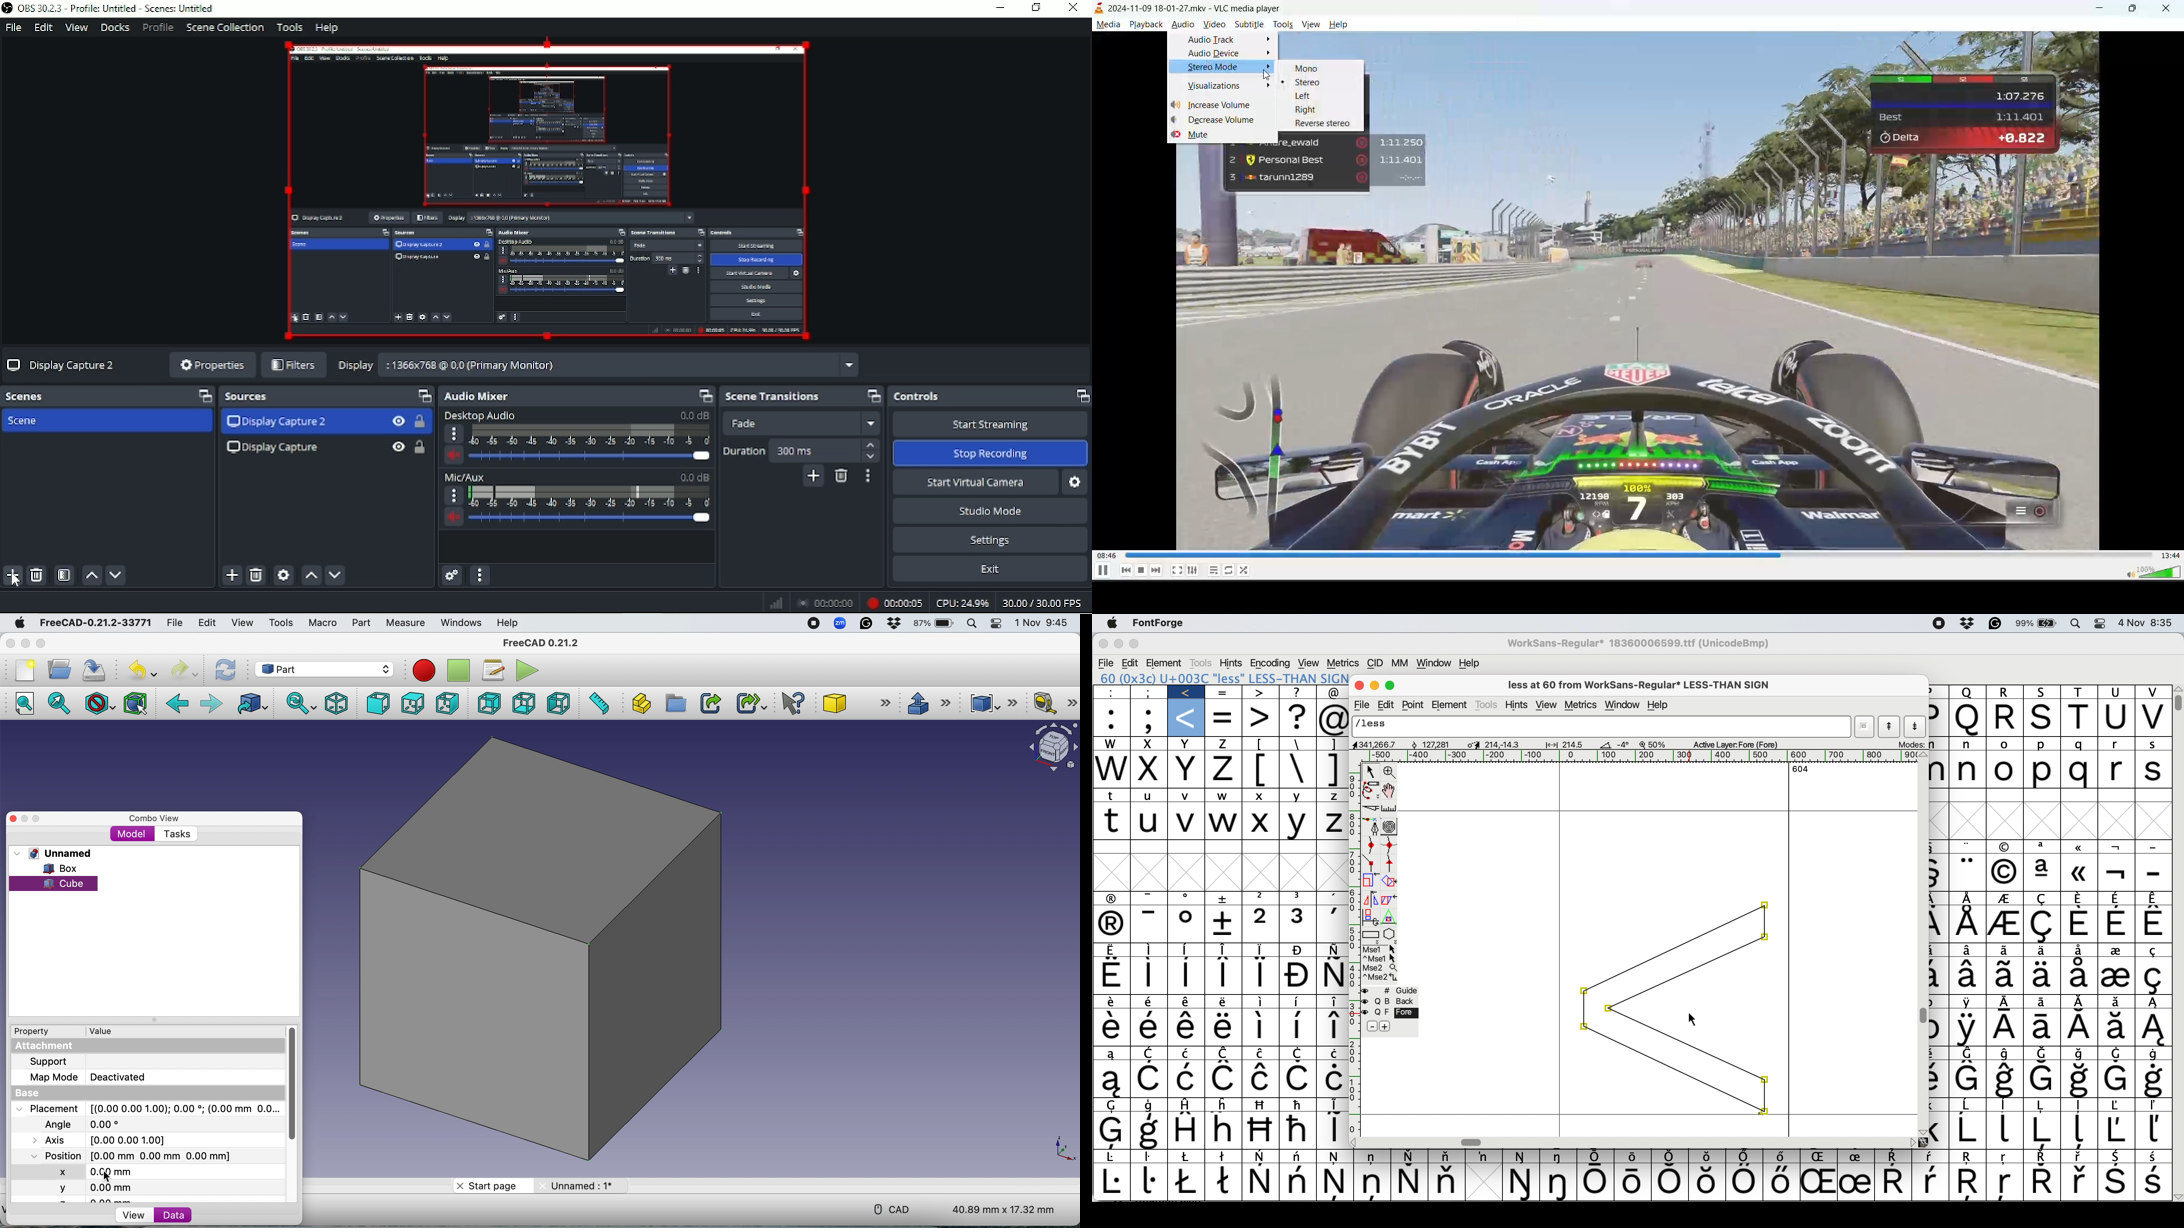 The image size is (2184, 1232). I want to click on guide, so click(1397, 990).